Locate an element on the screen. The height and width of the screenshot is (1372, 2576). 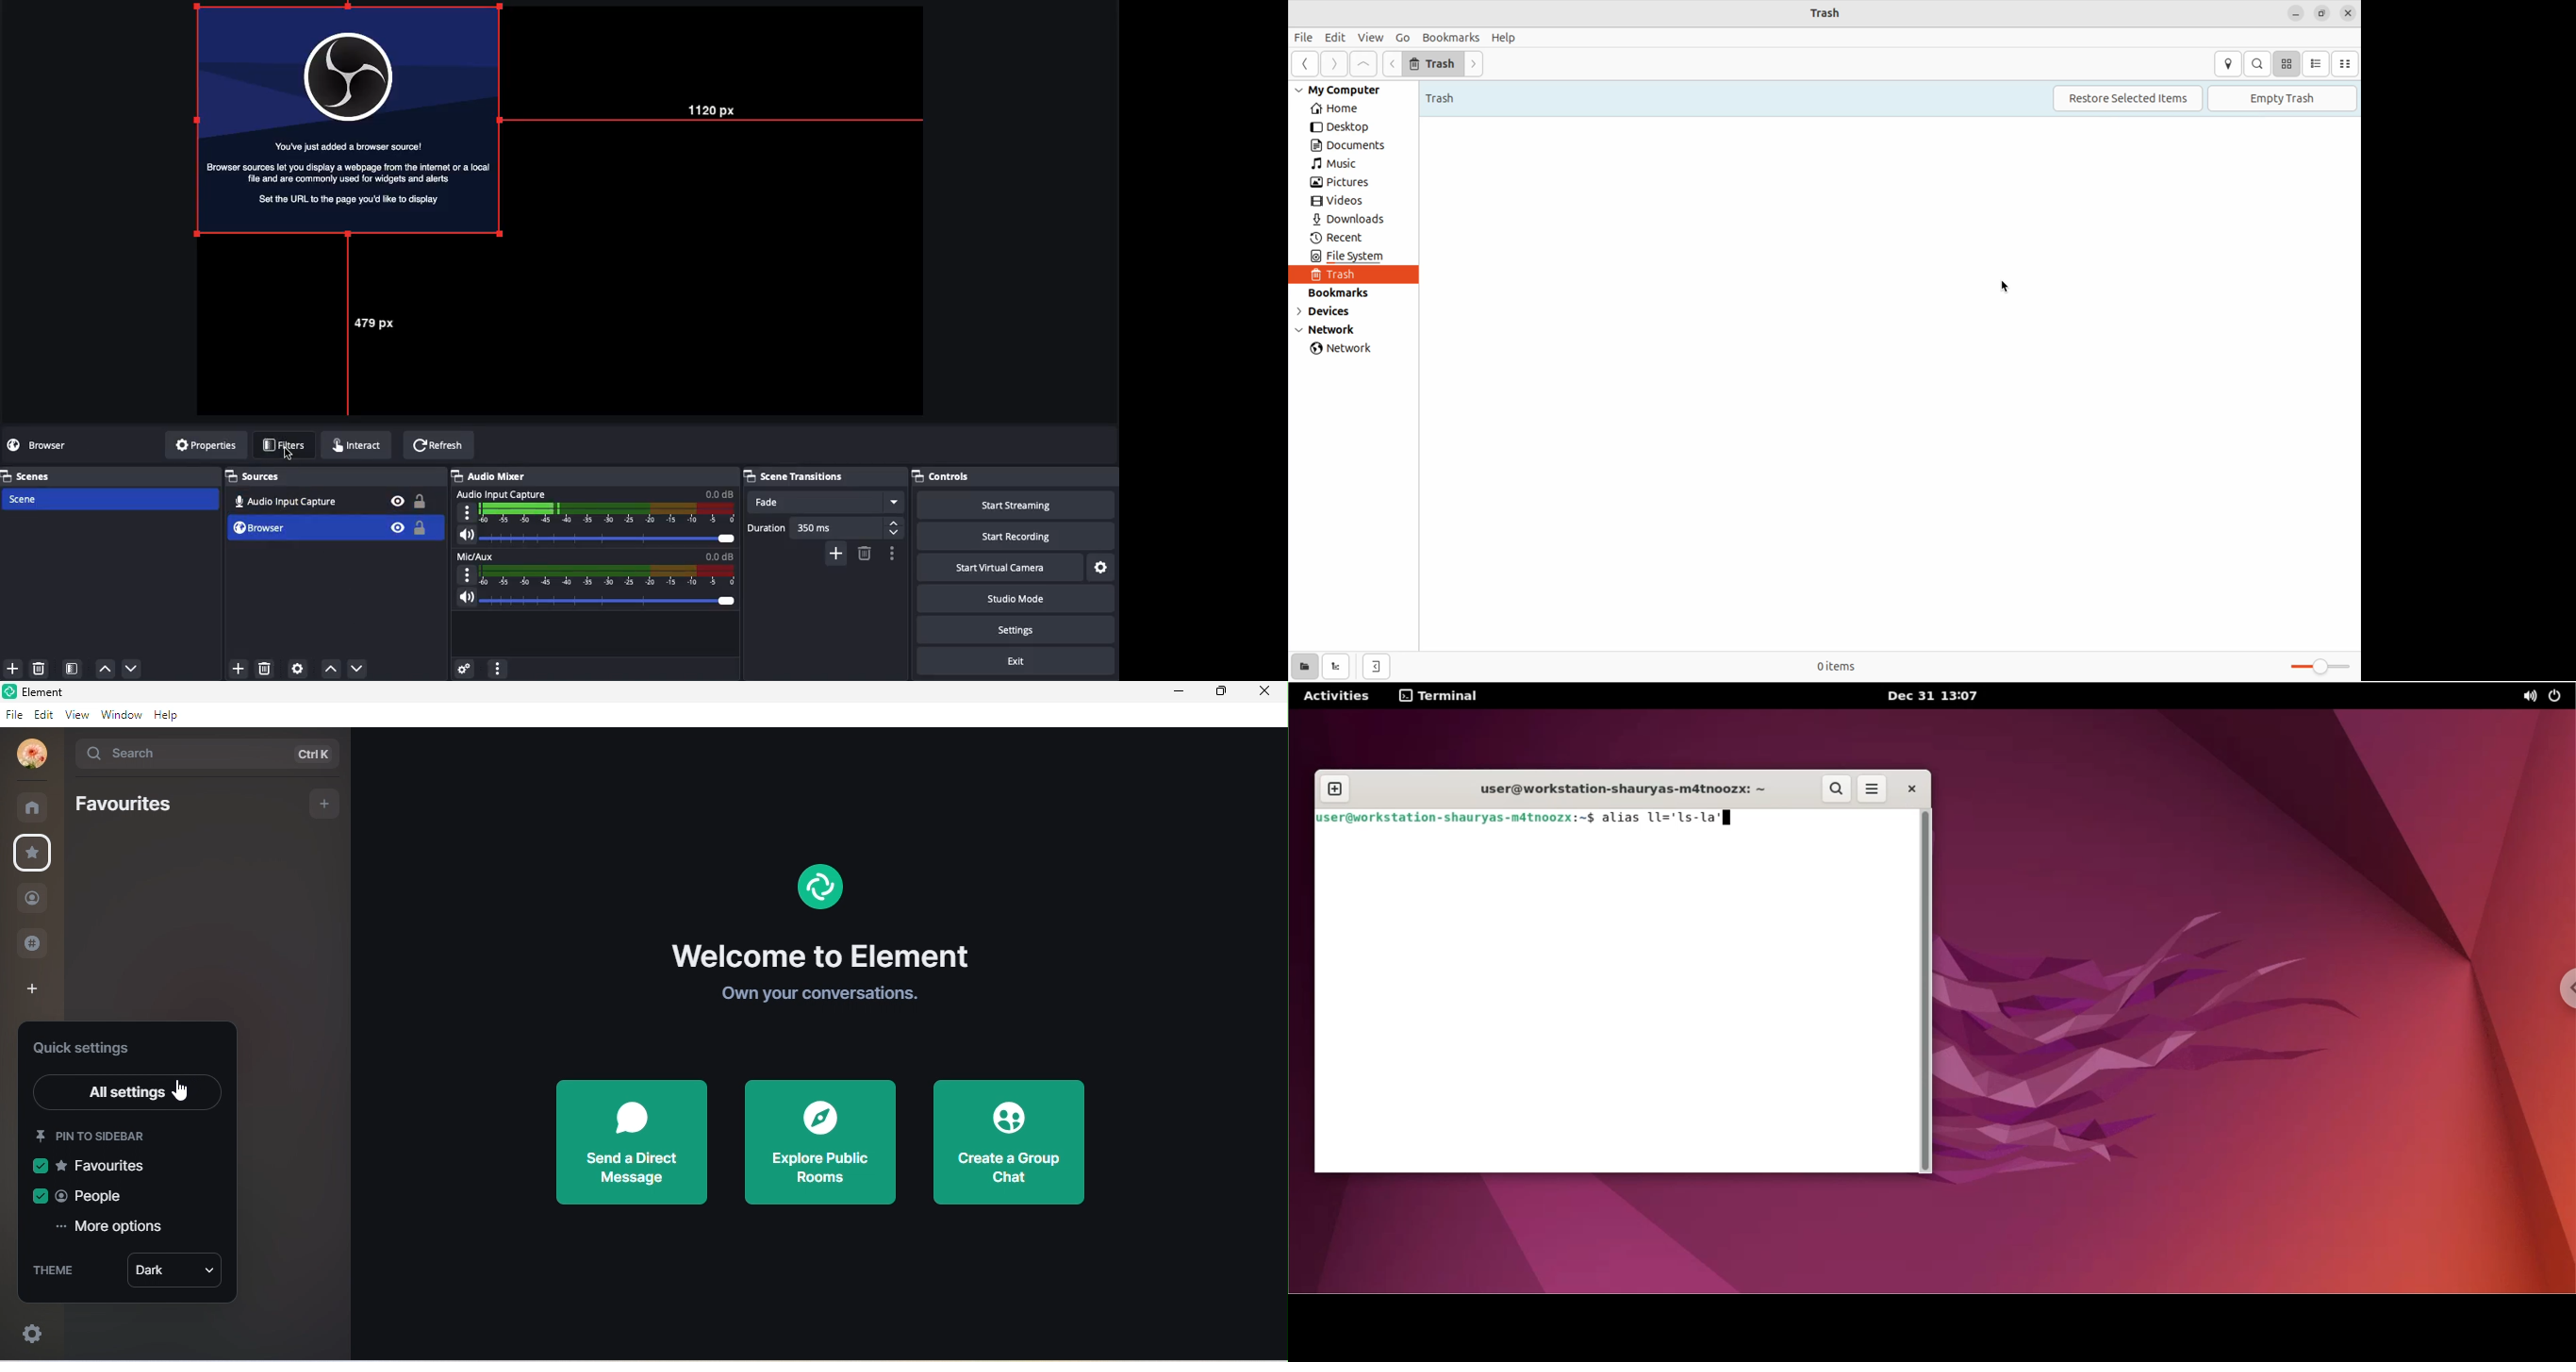
people  is located at coordinates (83, 1193).